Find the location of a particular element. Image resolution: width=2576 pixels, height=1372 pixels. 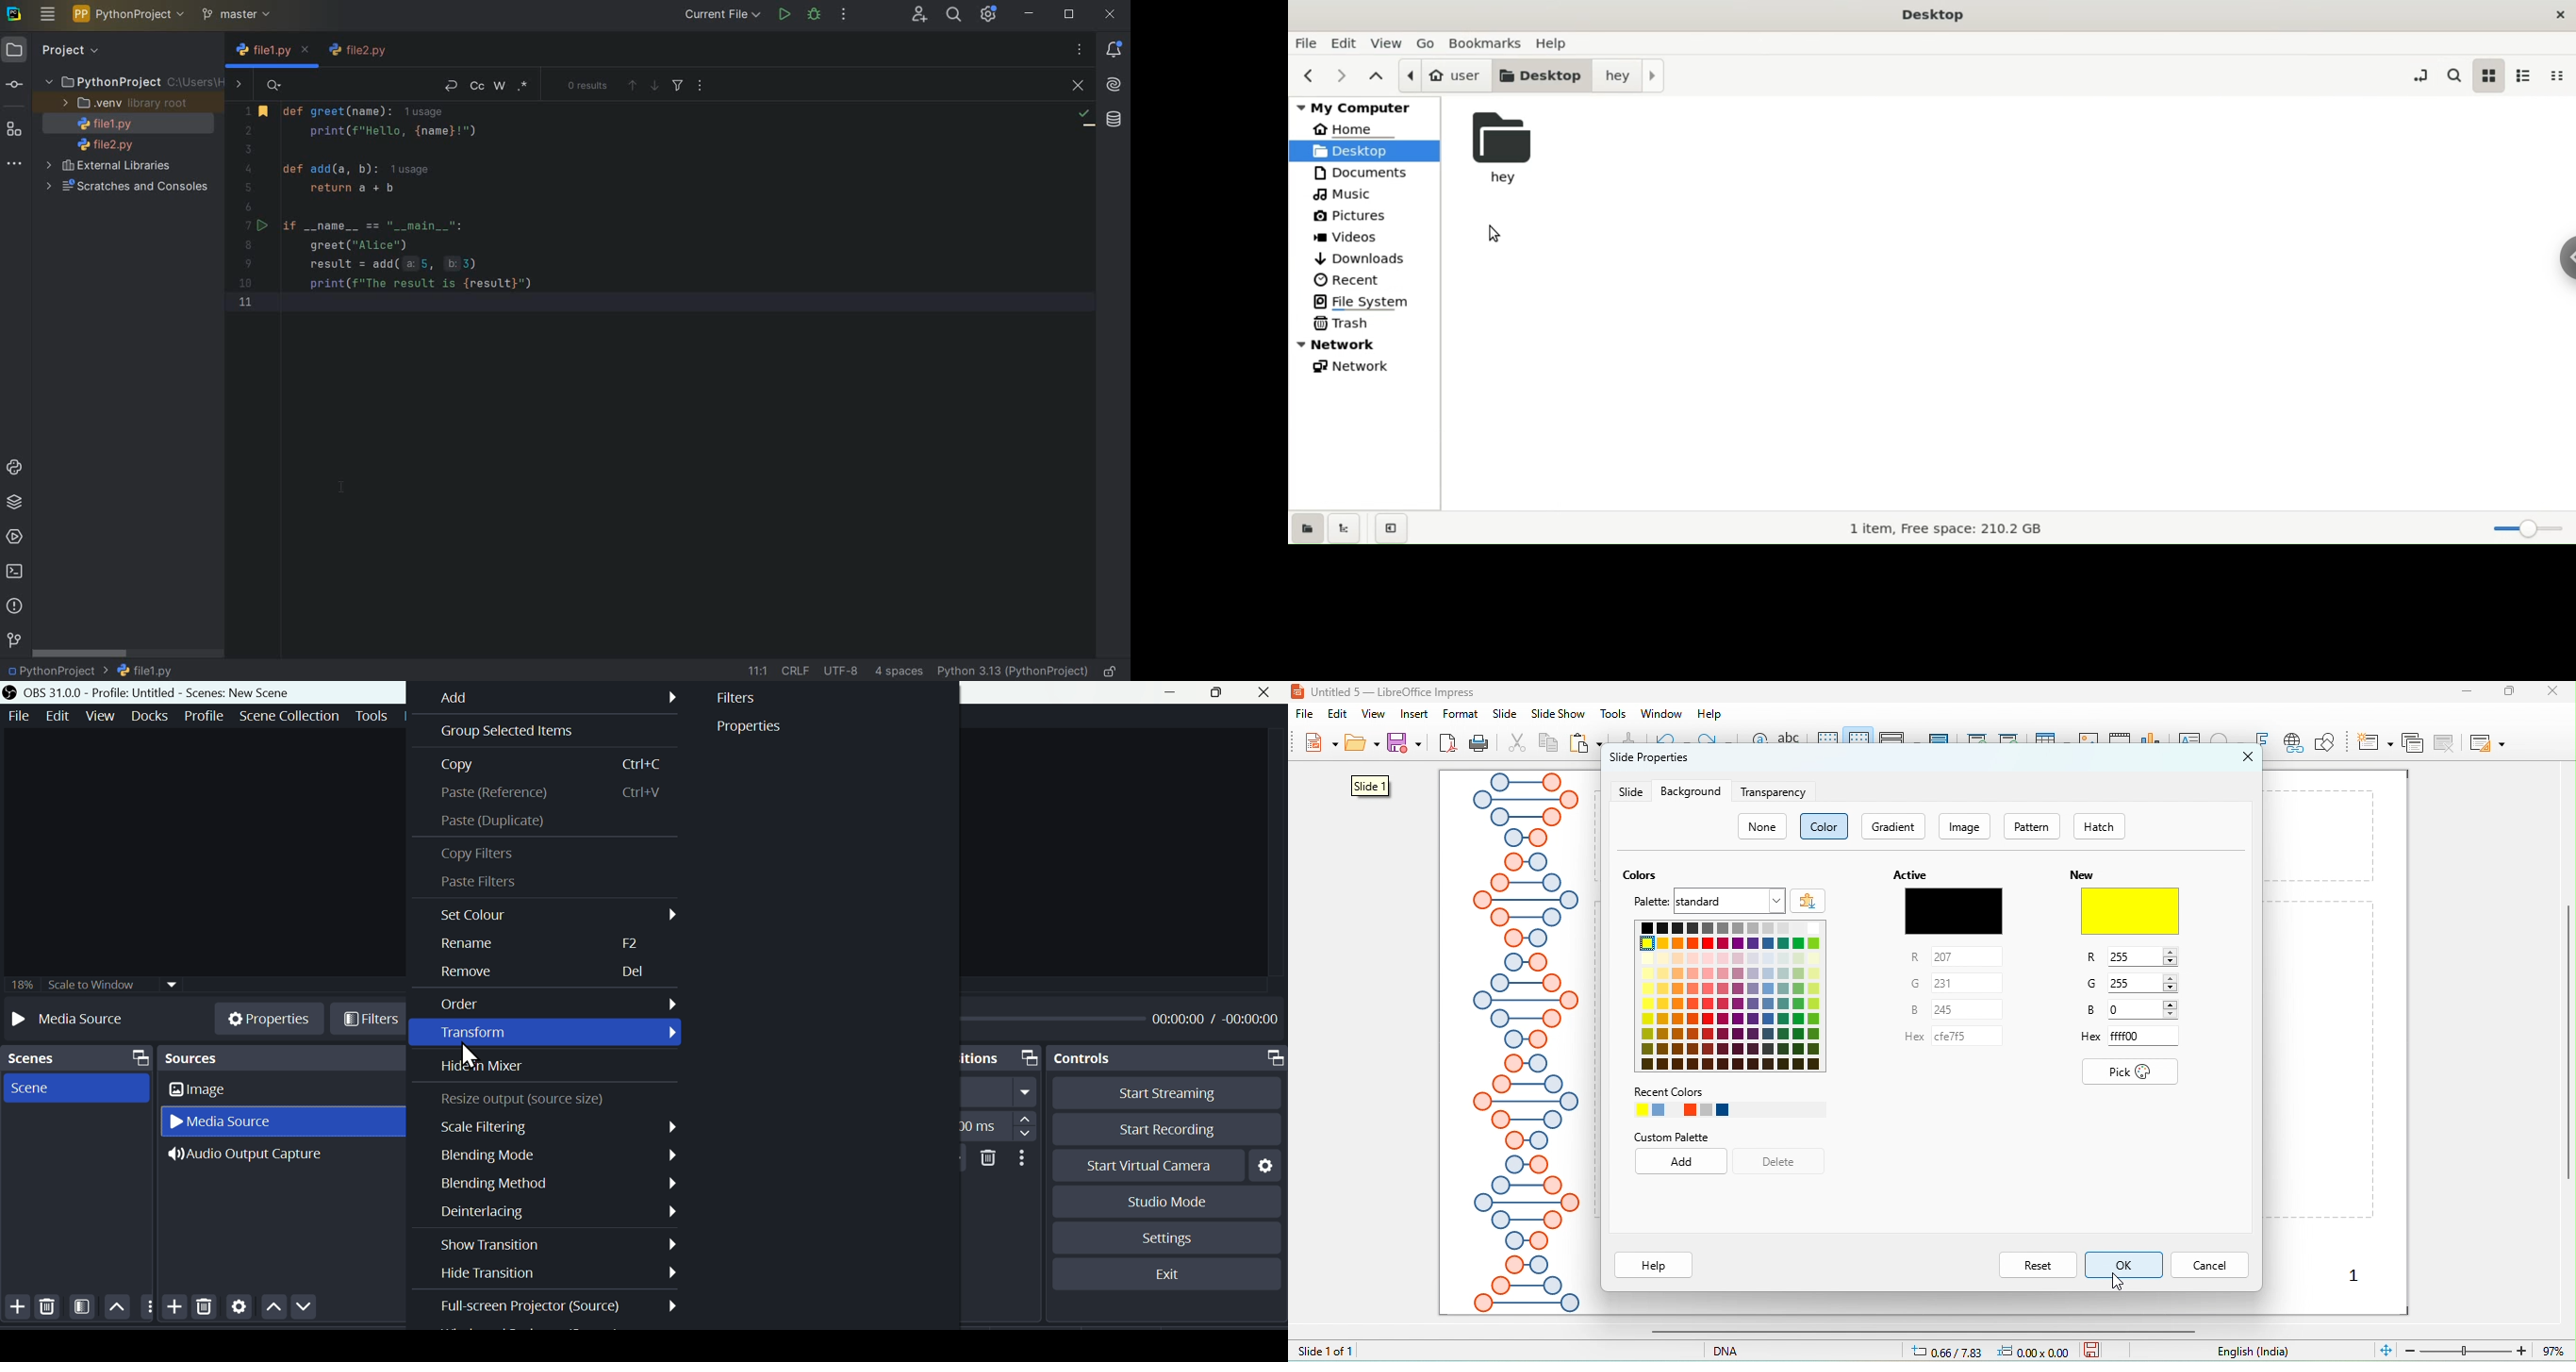

Settings is located at coordinates (1168, 1239).